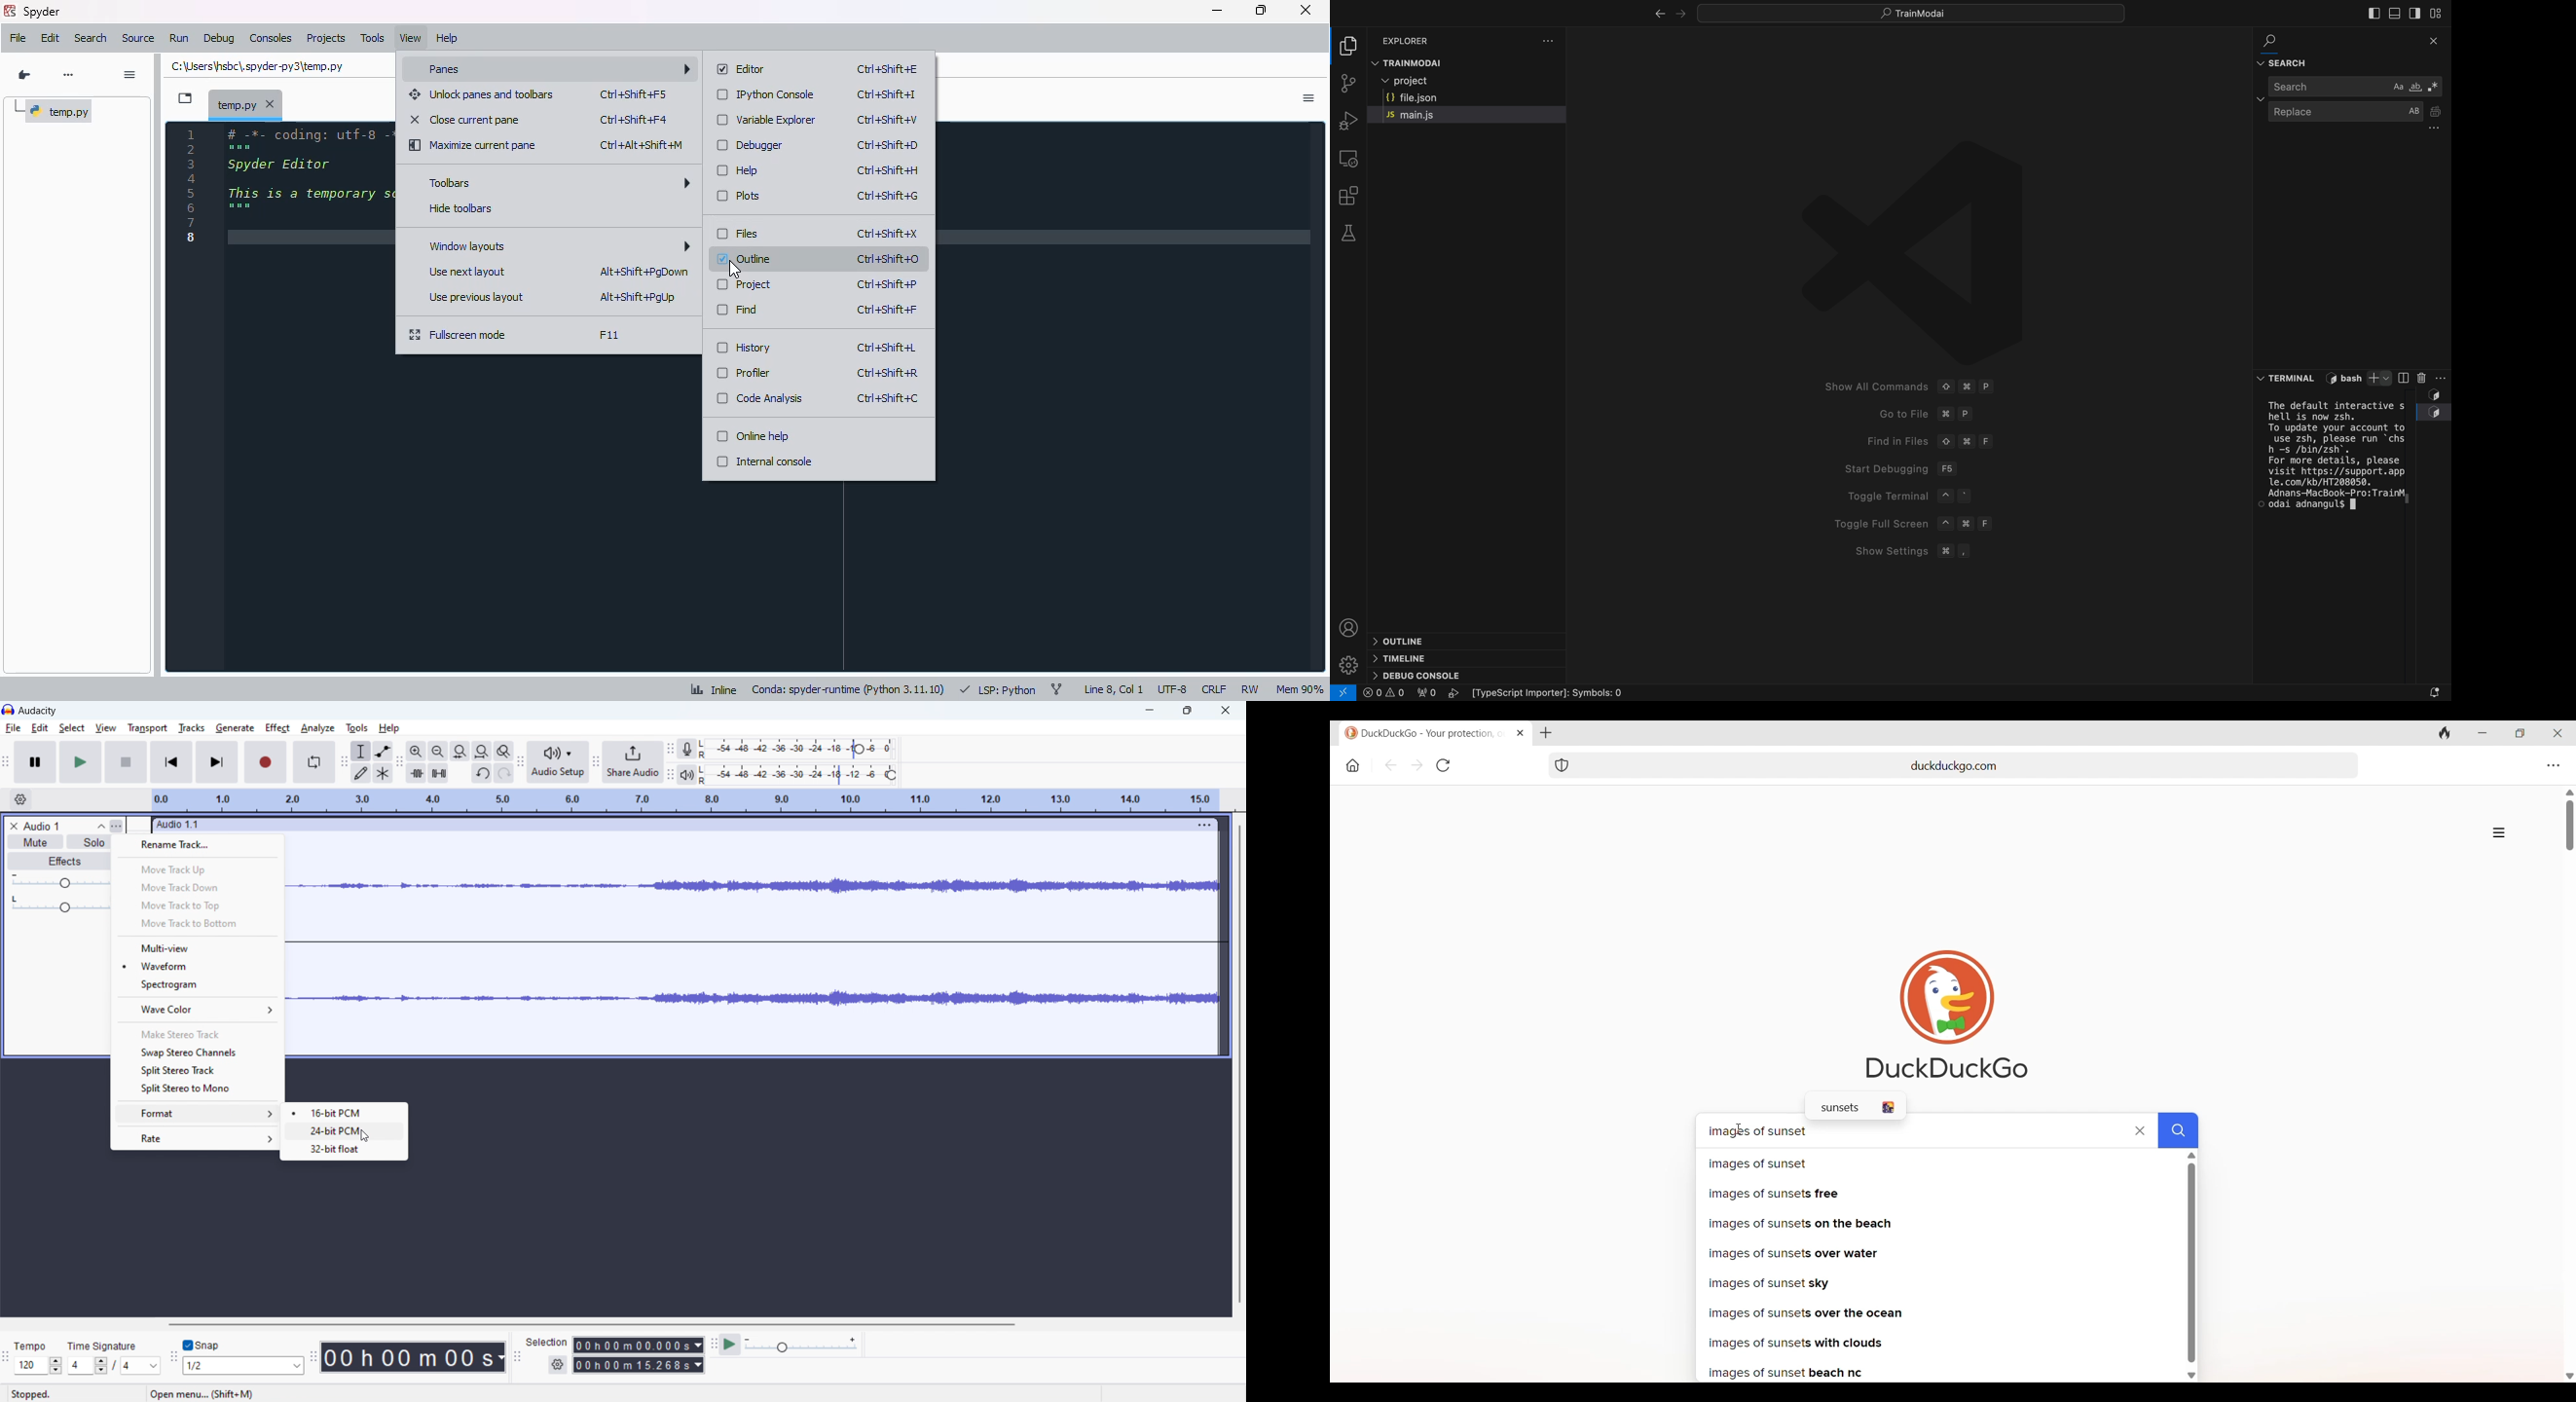 The width and height of the screenshot is (2576, 1428). What do you see at coordinates (2403, 377) in the screenshot?
I see `side terminal` at bounding box center [2403, 377].